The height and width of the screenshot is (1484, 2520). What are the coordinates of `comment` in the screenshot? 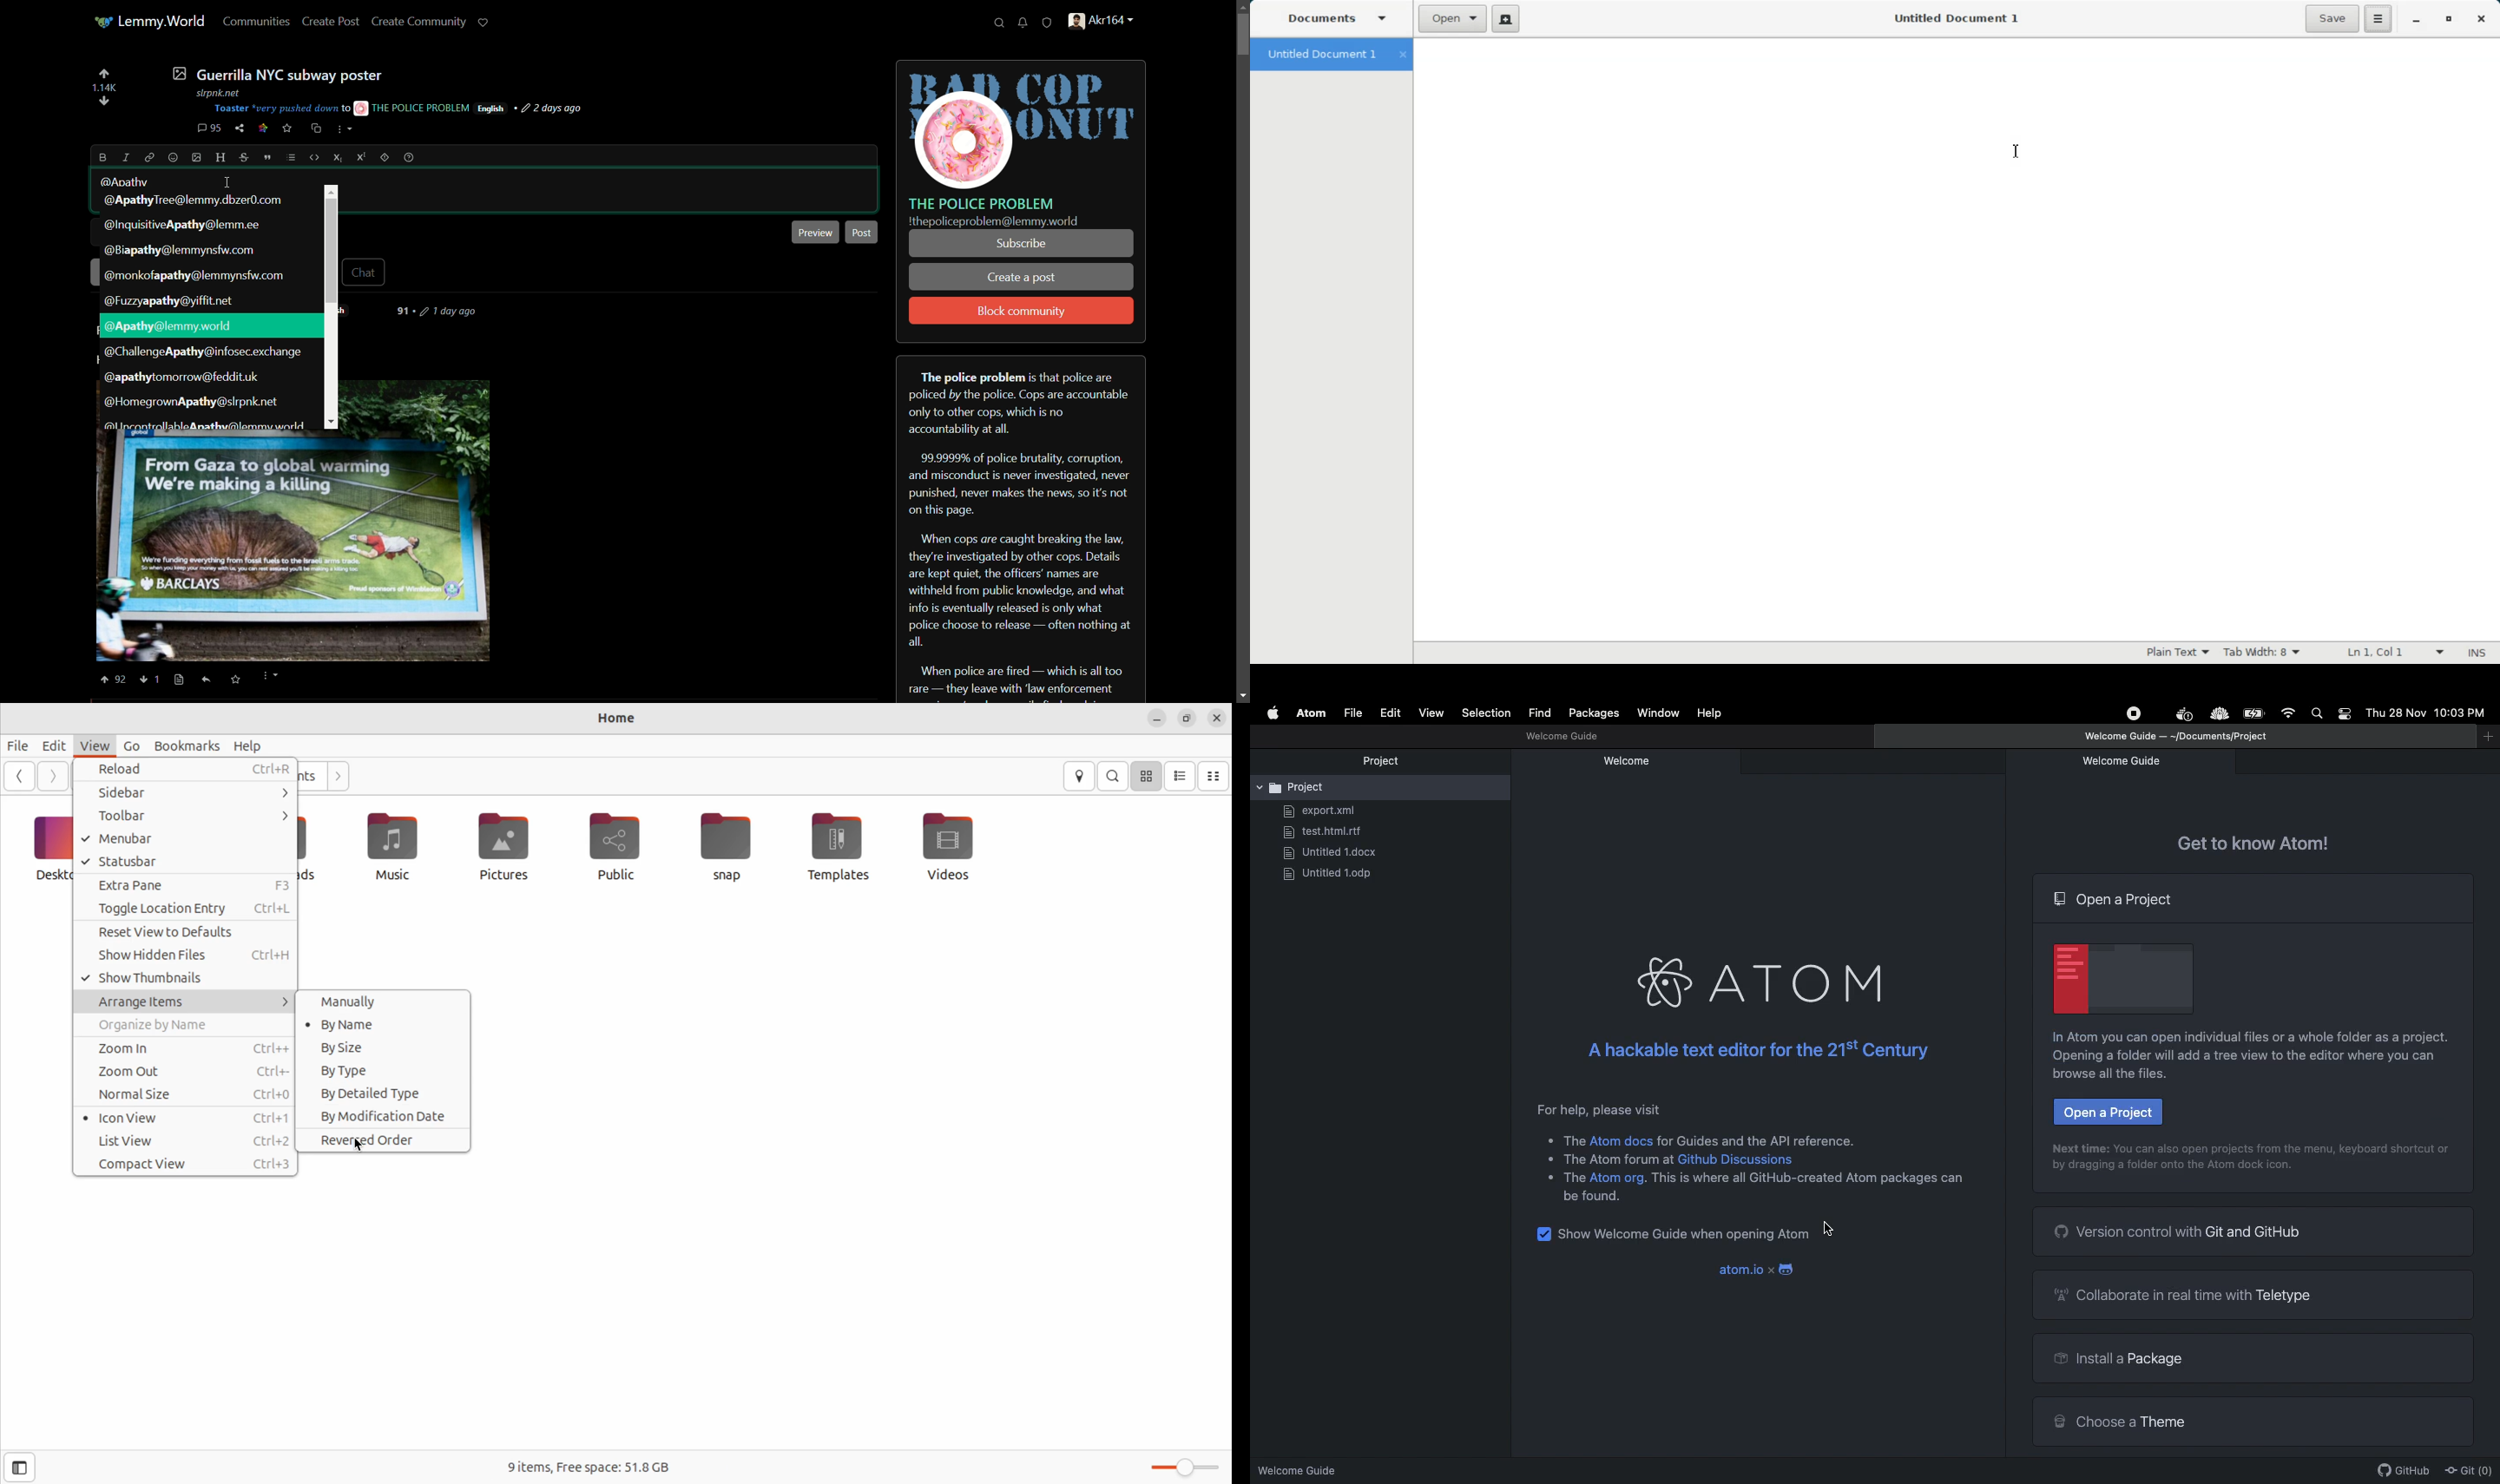 It's located at (209, 128).